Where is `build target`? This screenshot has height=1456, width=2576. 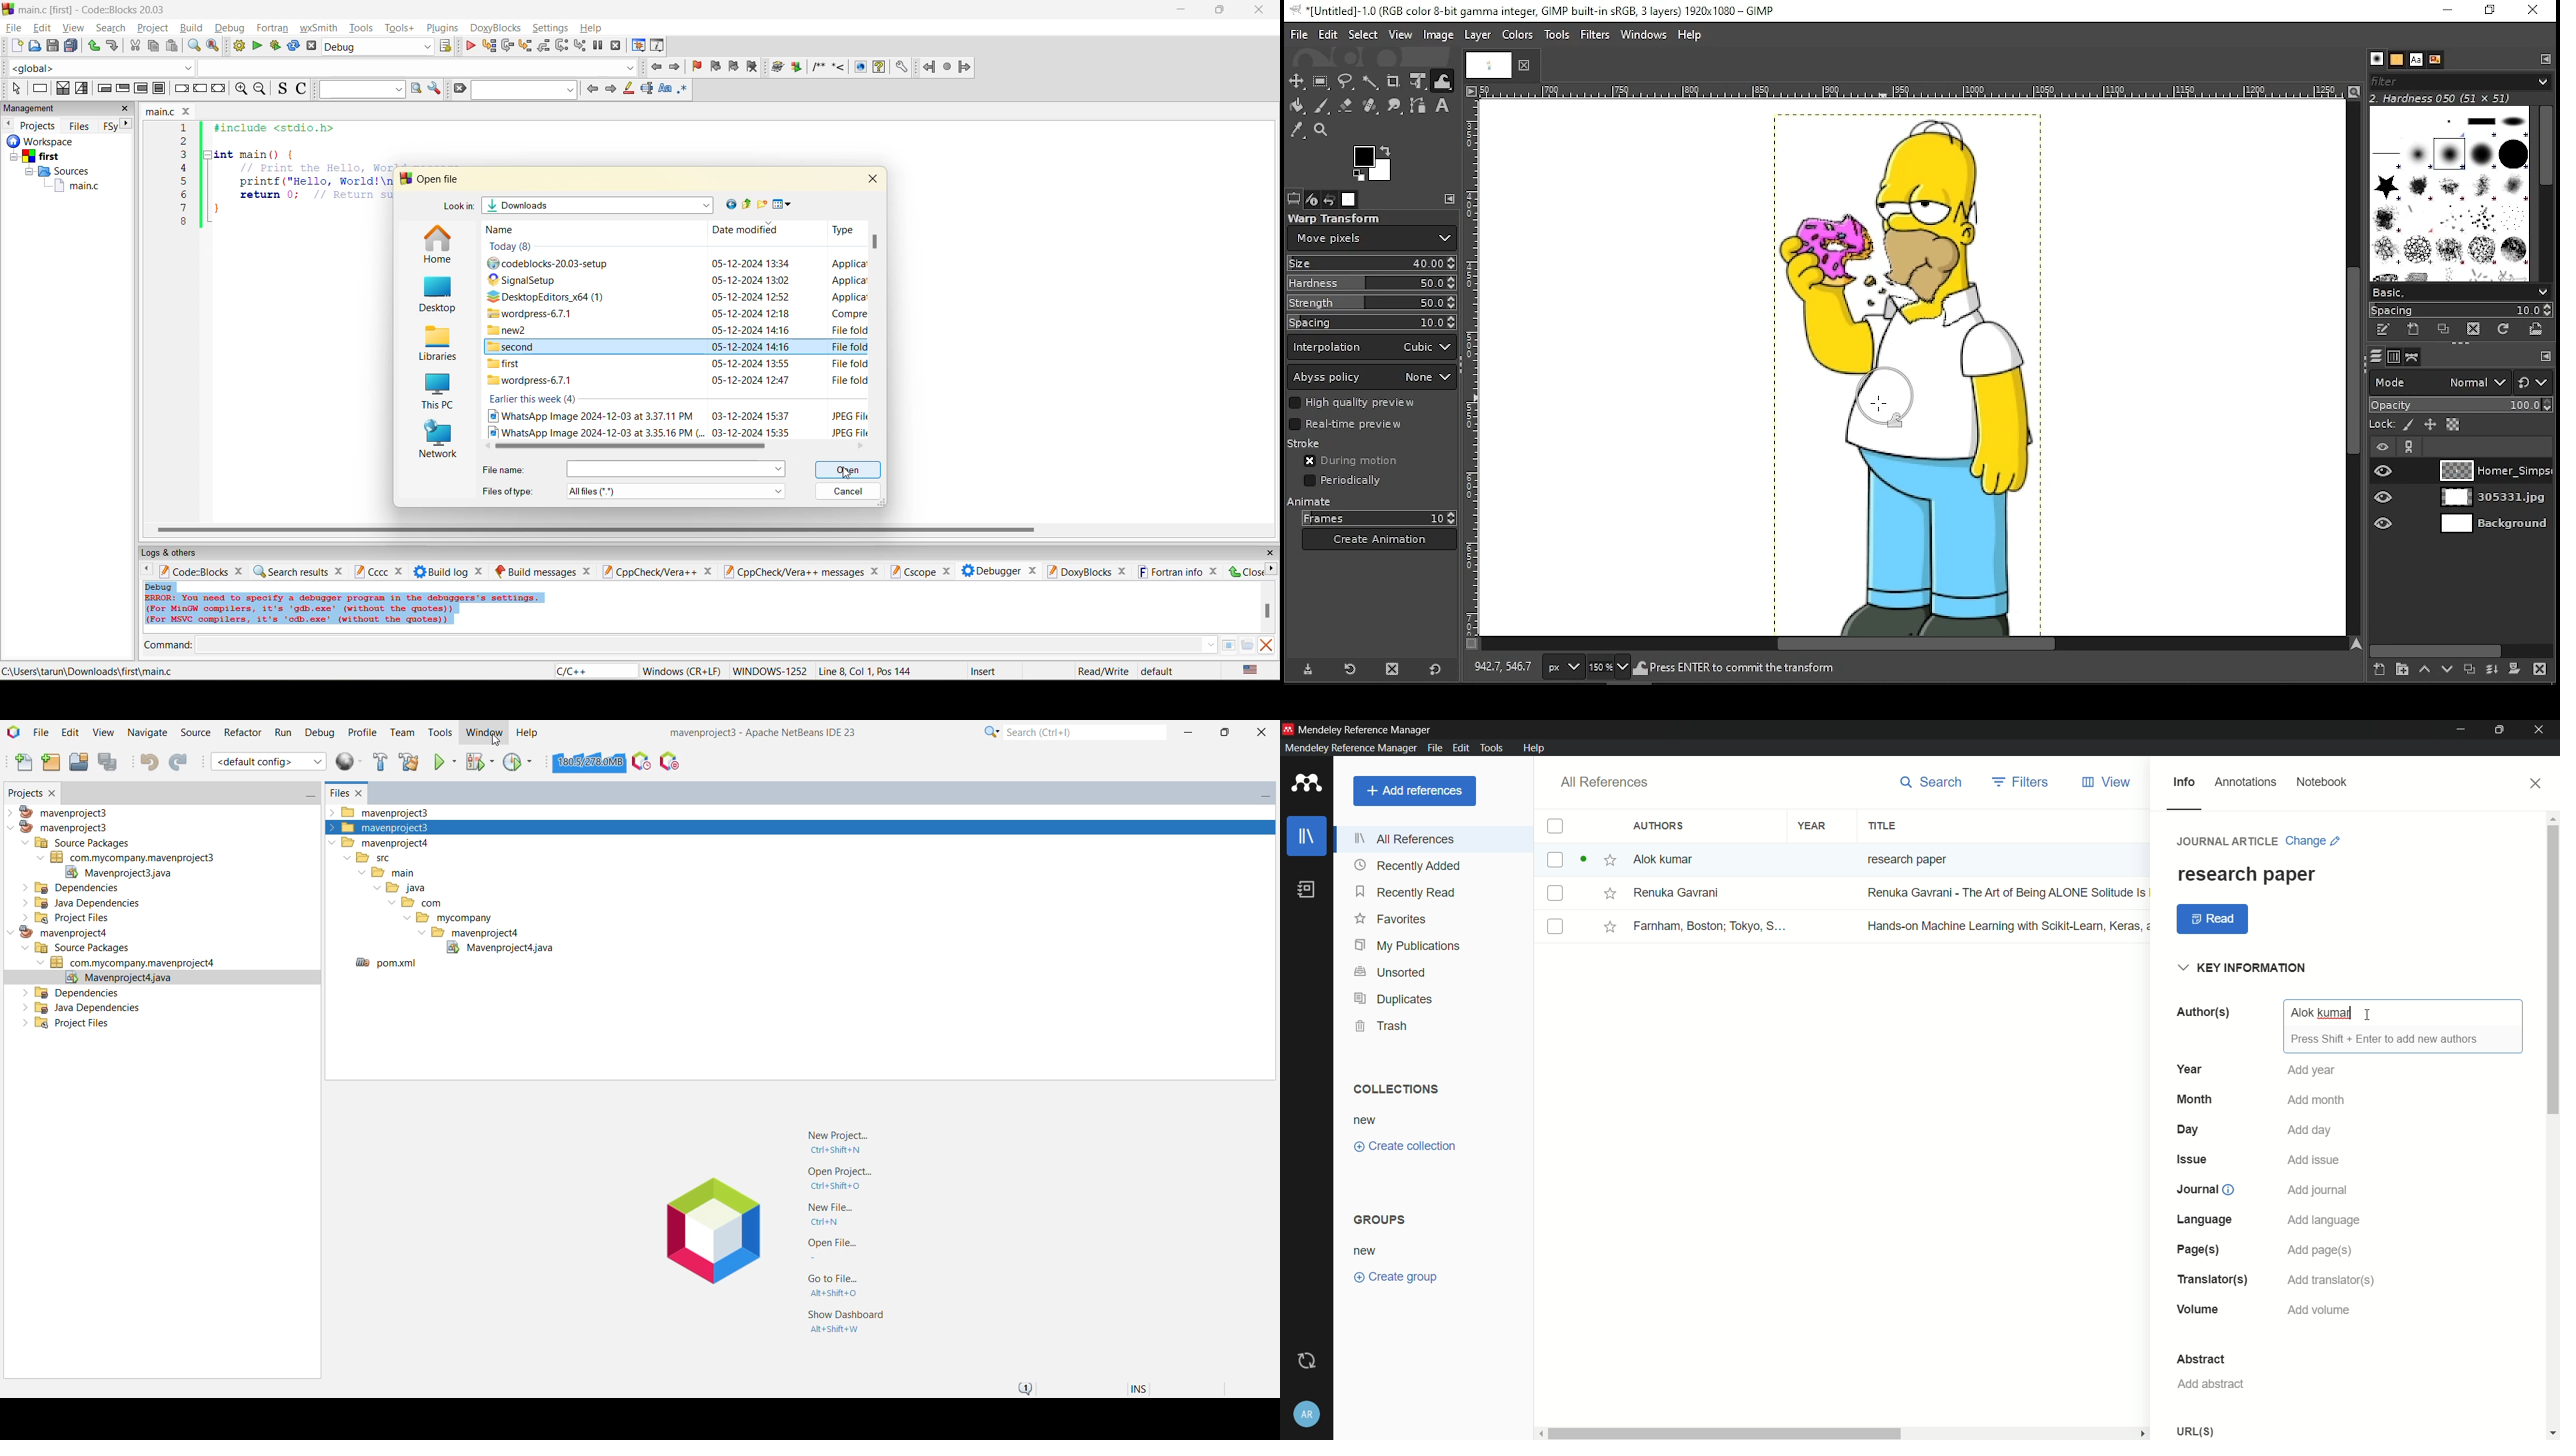
build target is located at coordinates (379, 46).